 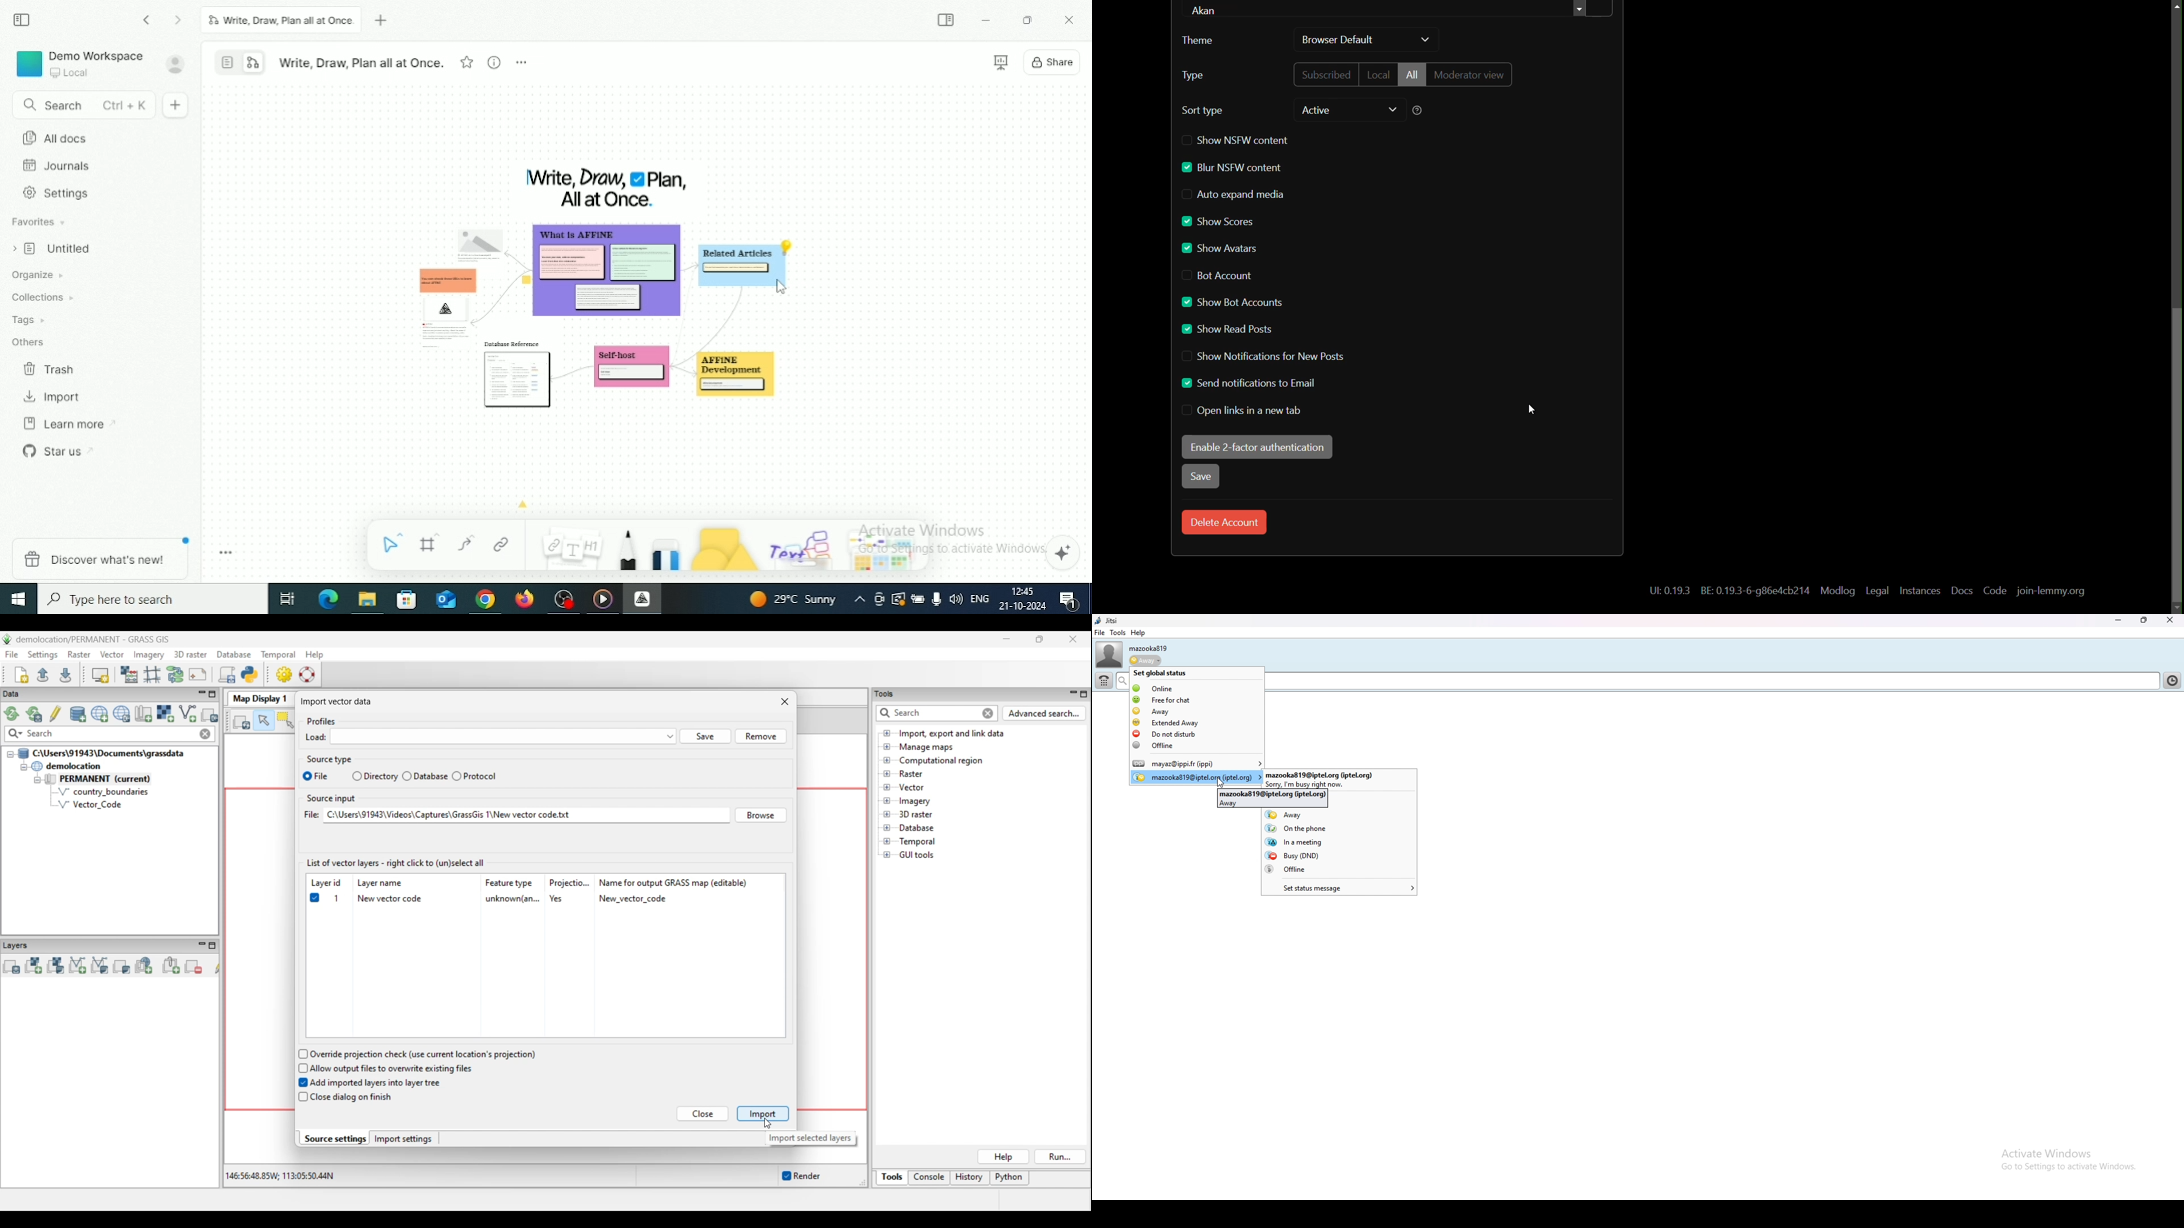 What do you see at coordinates (240, 61) in the screenshot?
I see `Switch` at bounding box center [240, 61].